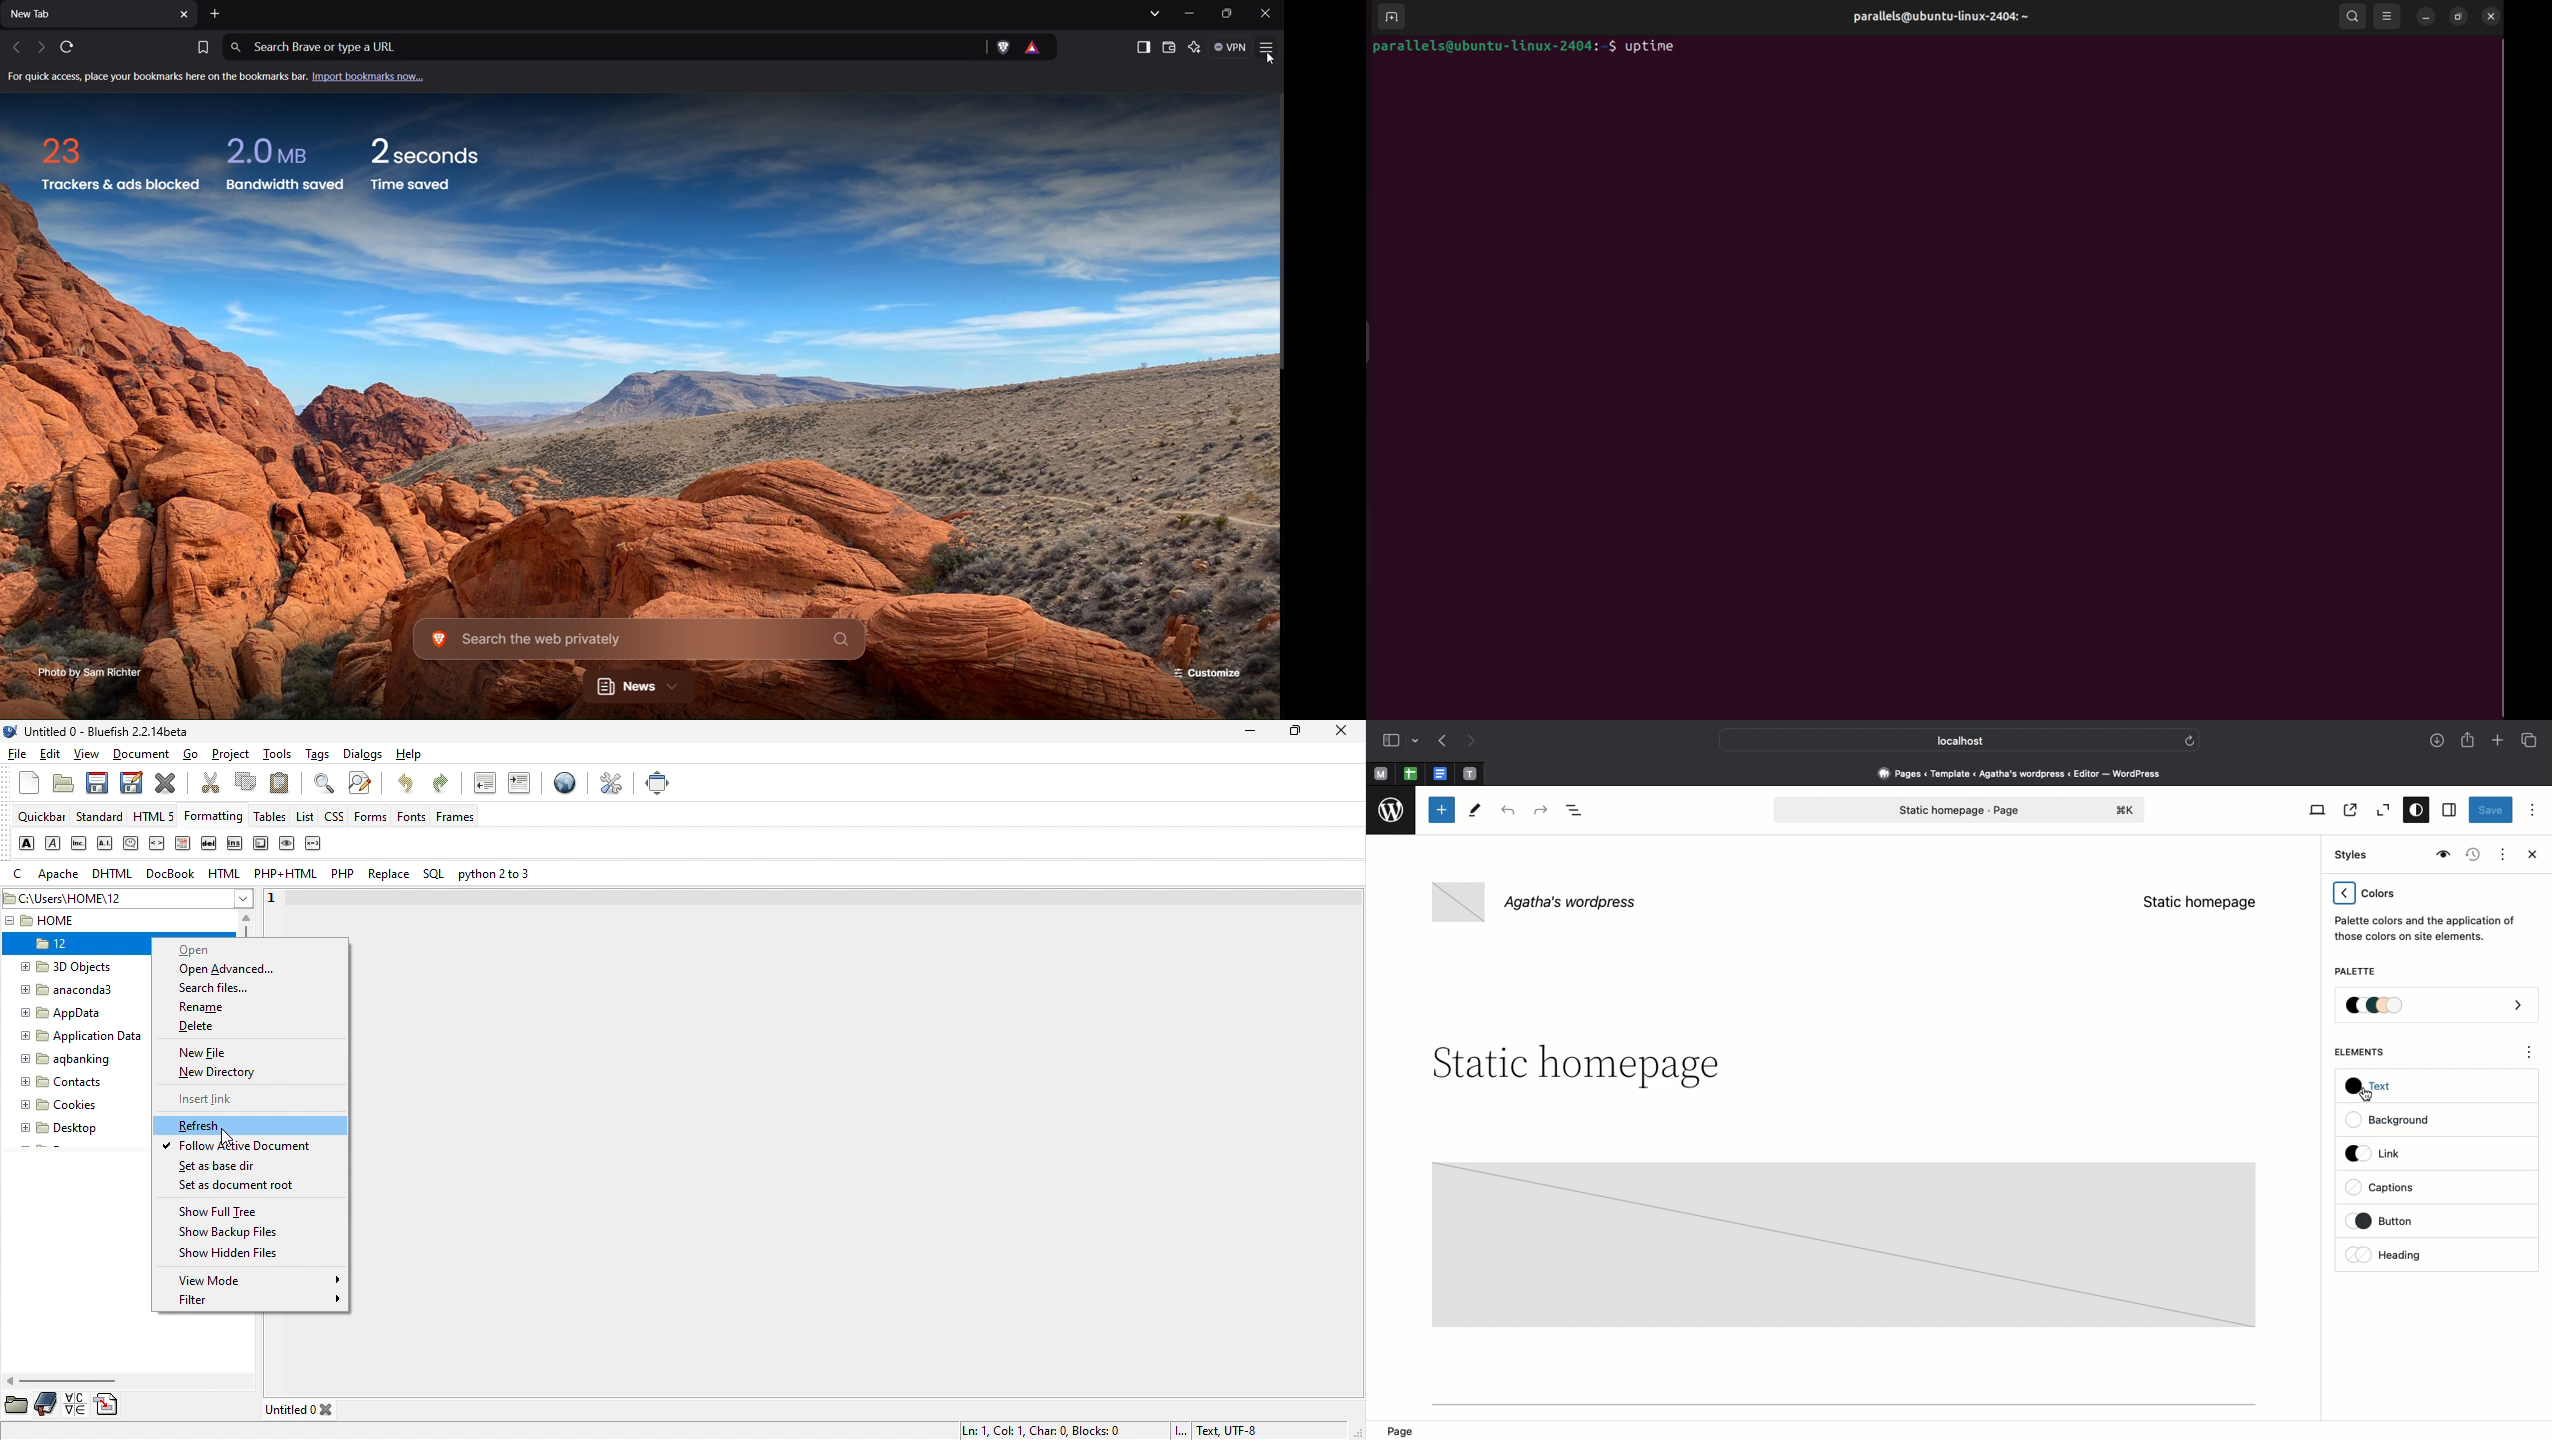  Describe the element at coordinates (658, 784) in the screenshot. I see `full screen` at that location.